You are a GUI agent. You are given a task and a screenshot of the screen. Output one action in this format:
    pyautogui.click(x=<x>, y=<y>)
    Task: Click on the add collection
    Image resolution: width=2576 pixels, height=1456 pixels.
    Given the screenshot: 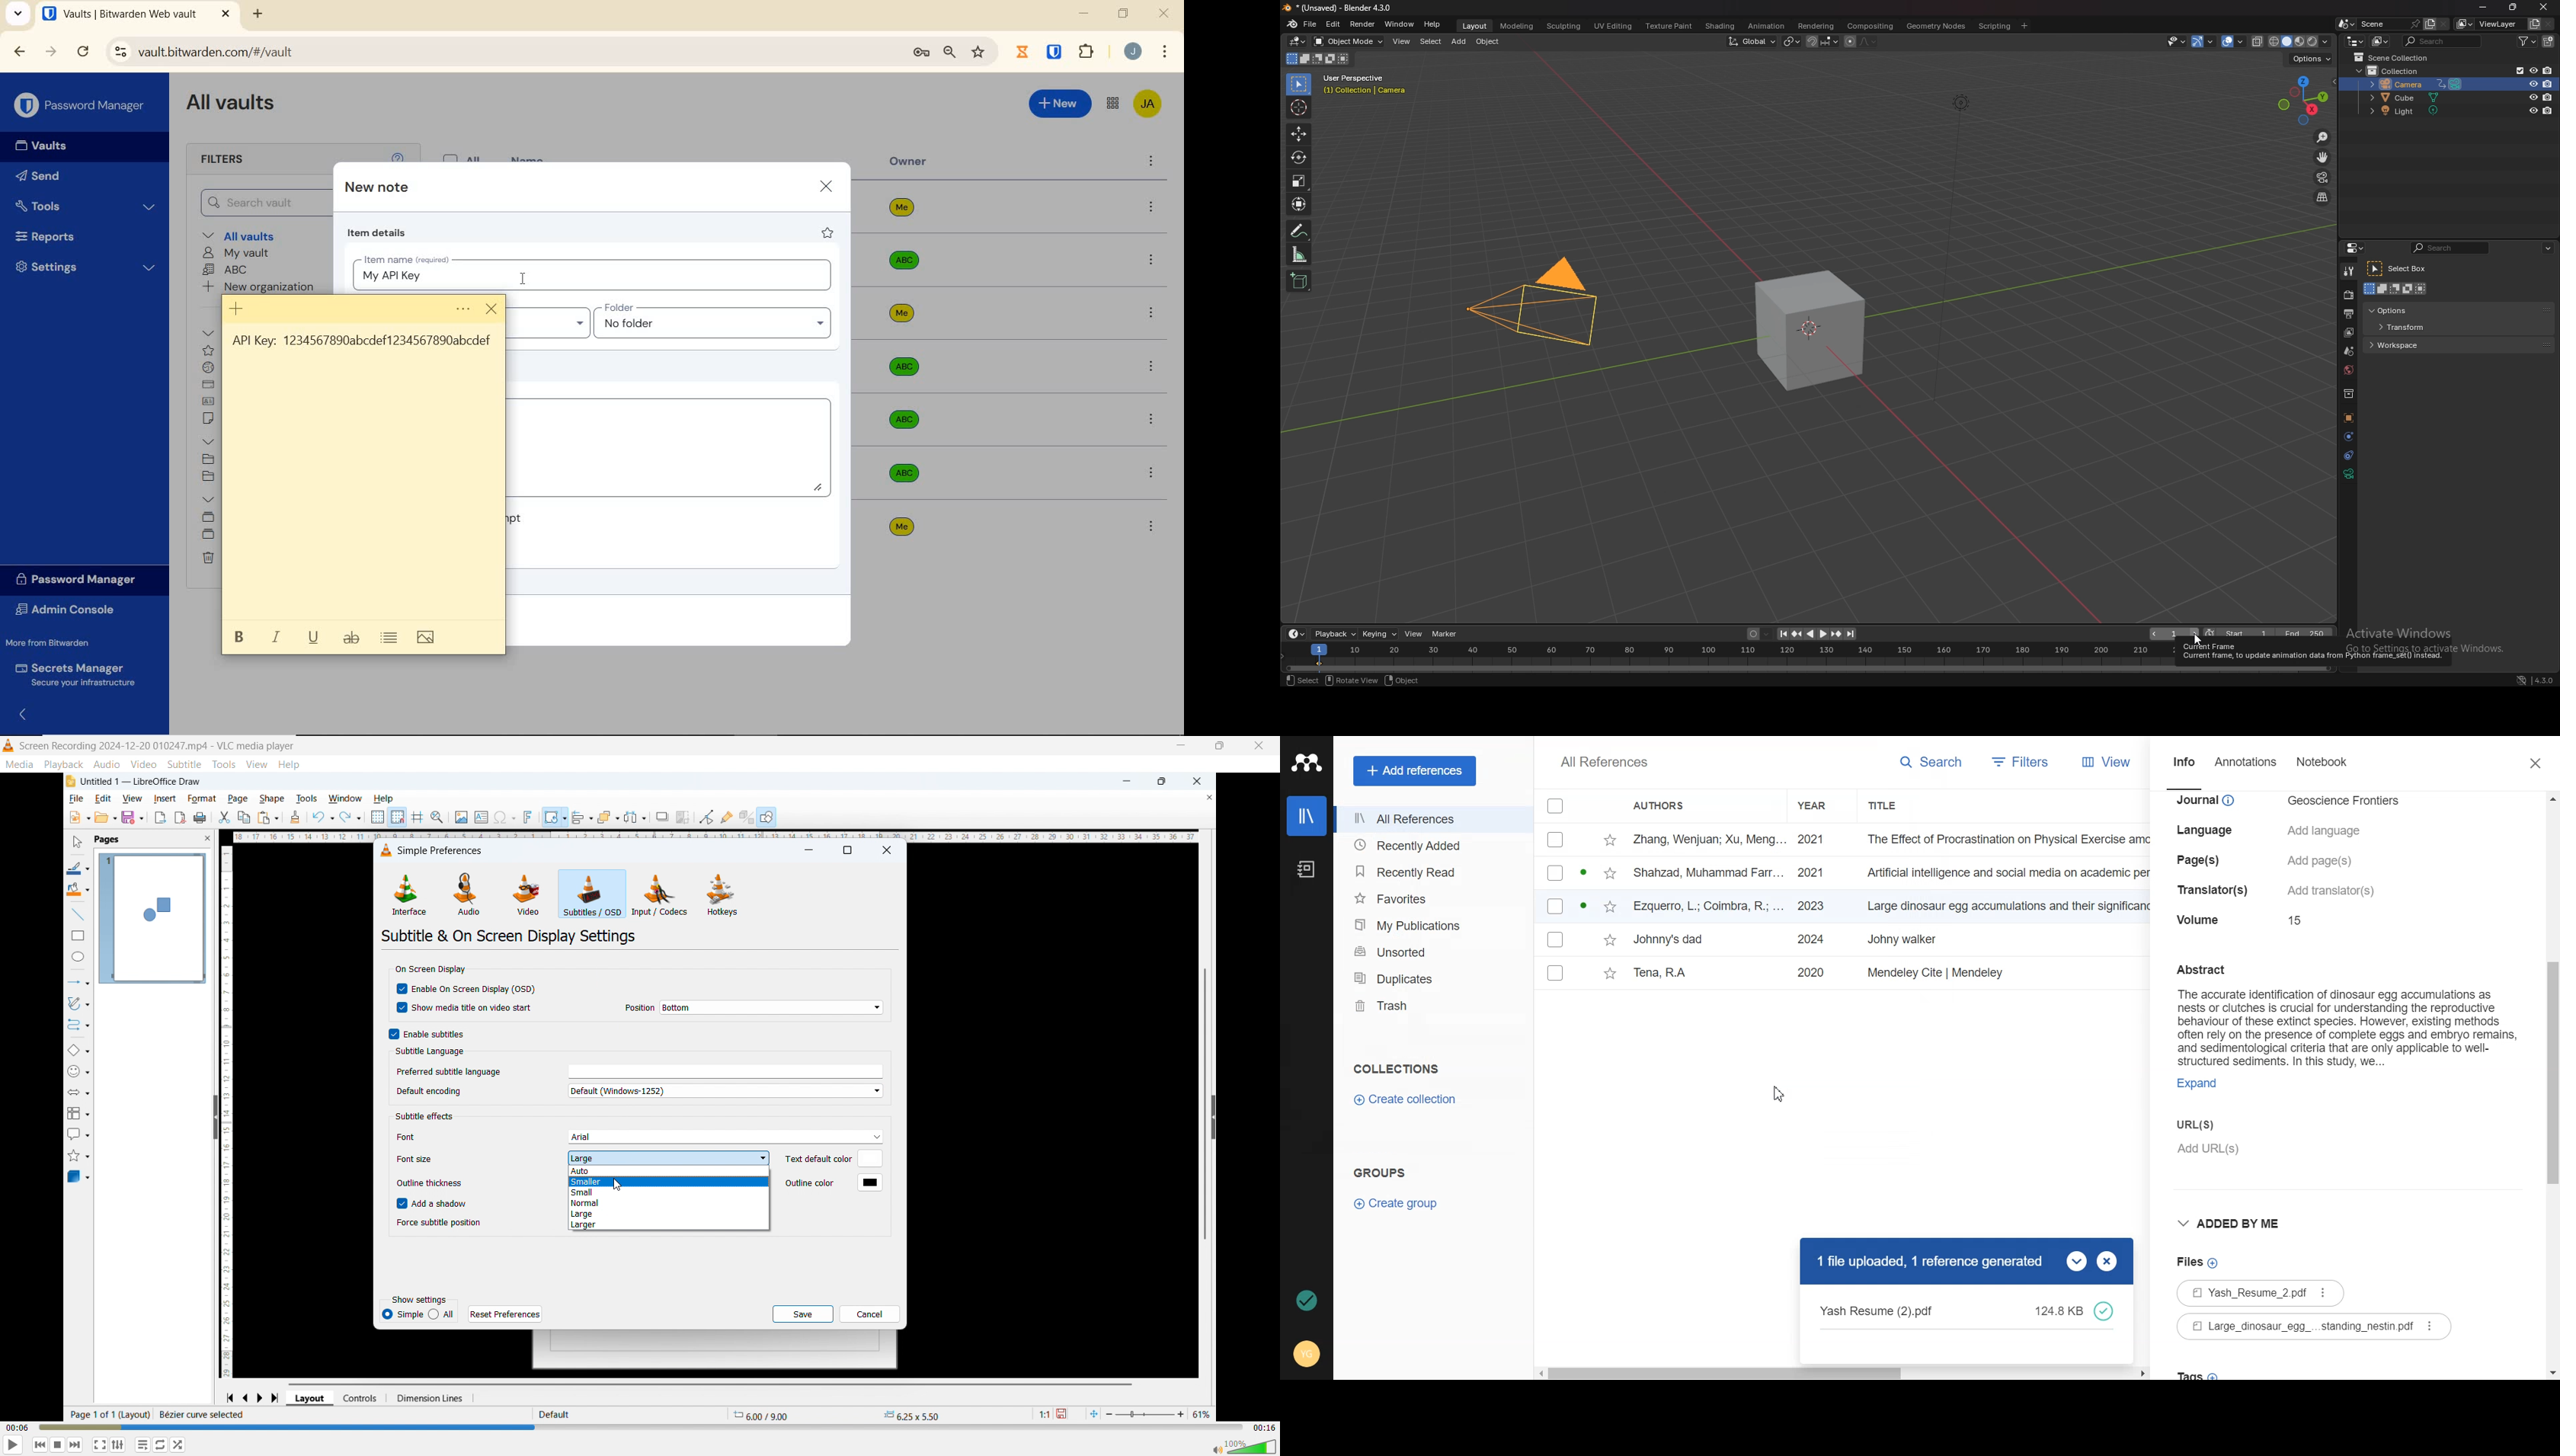 What is the action you would take?
    pyautogui.click(x=2549, y=41)
    